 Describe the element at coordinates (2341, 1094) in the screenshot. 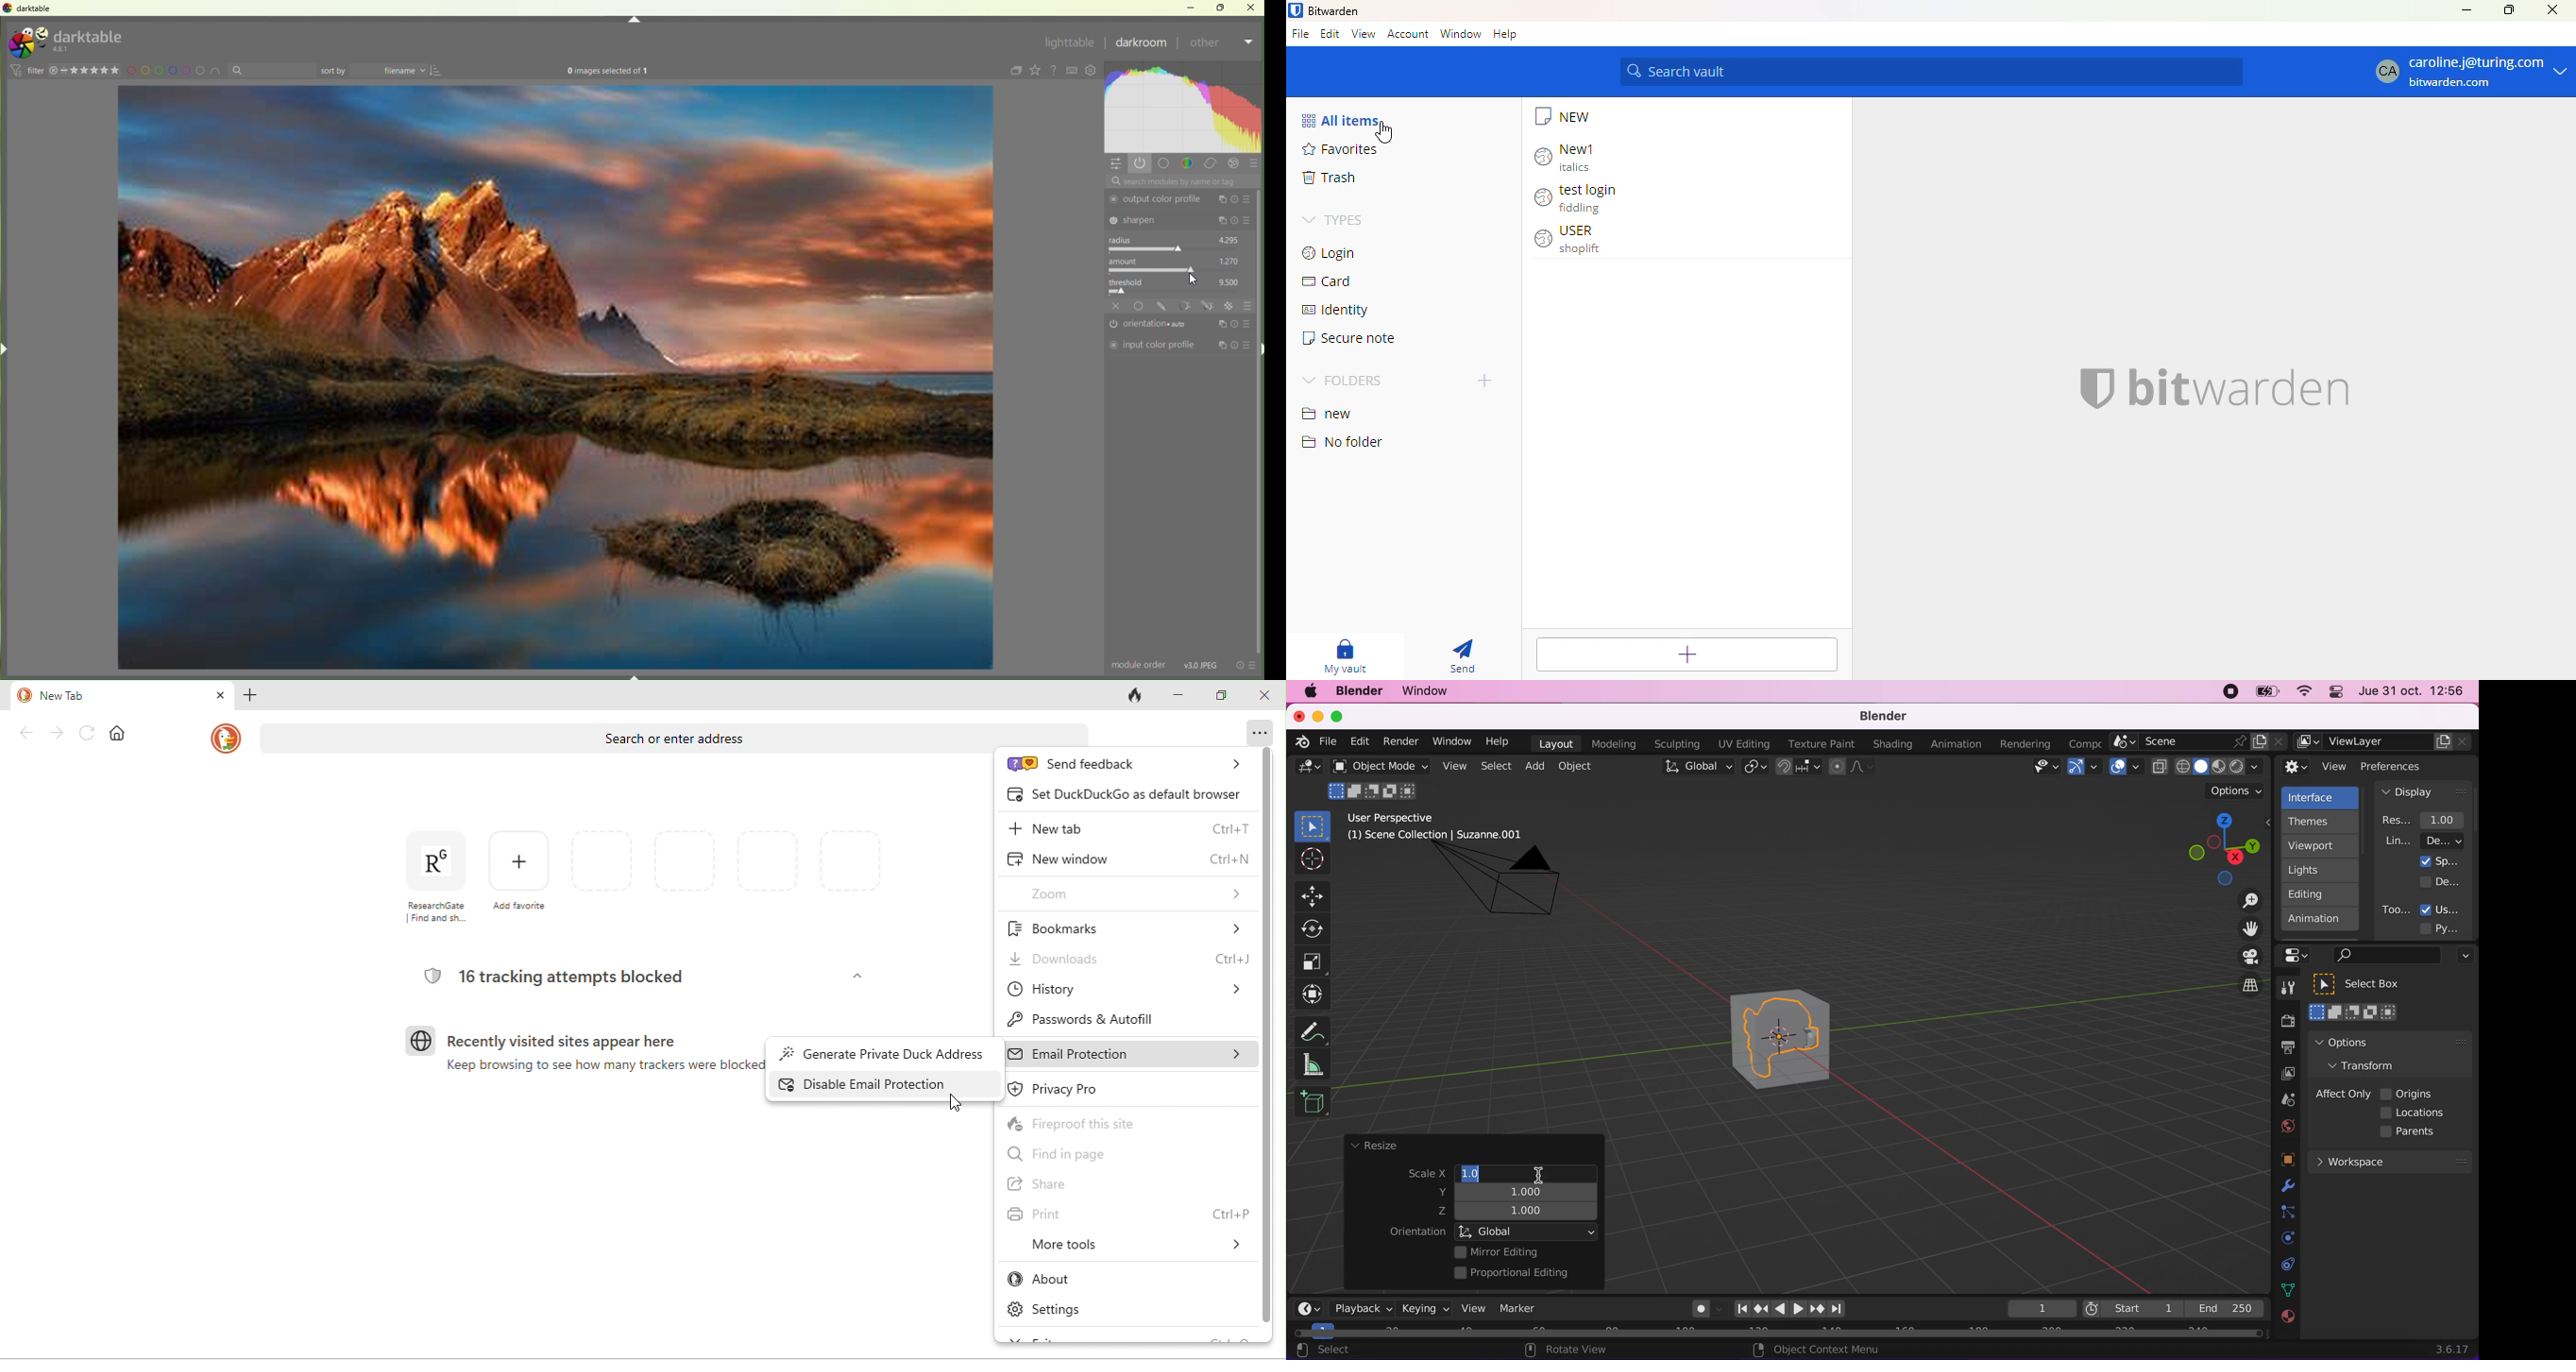

I see `affect only` at that location.